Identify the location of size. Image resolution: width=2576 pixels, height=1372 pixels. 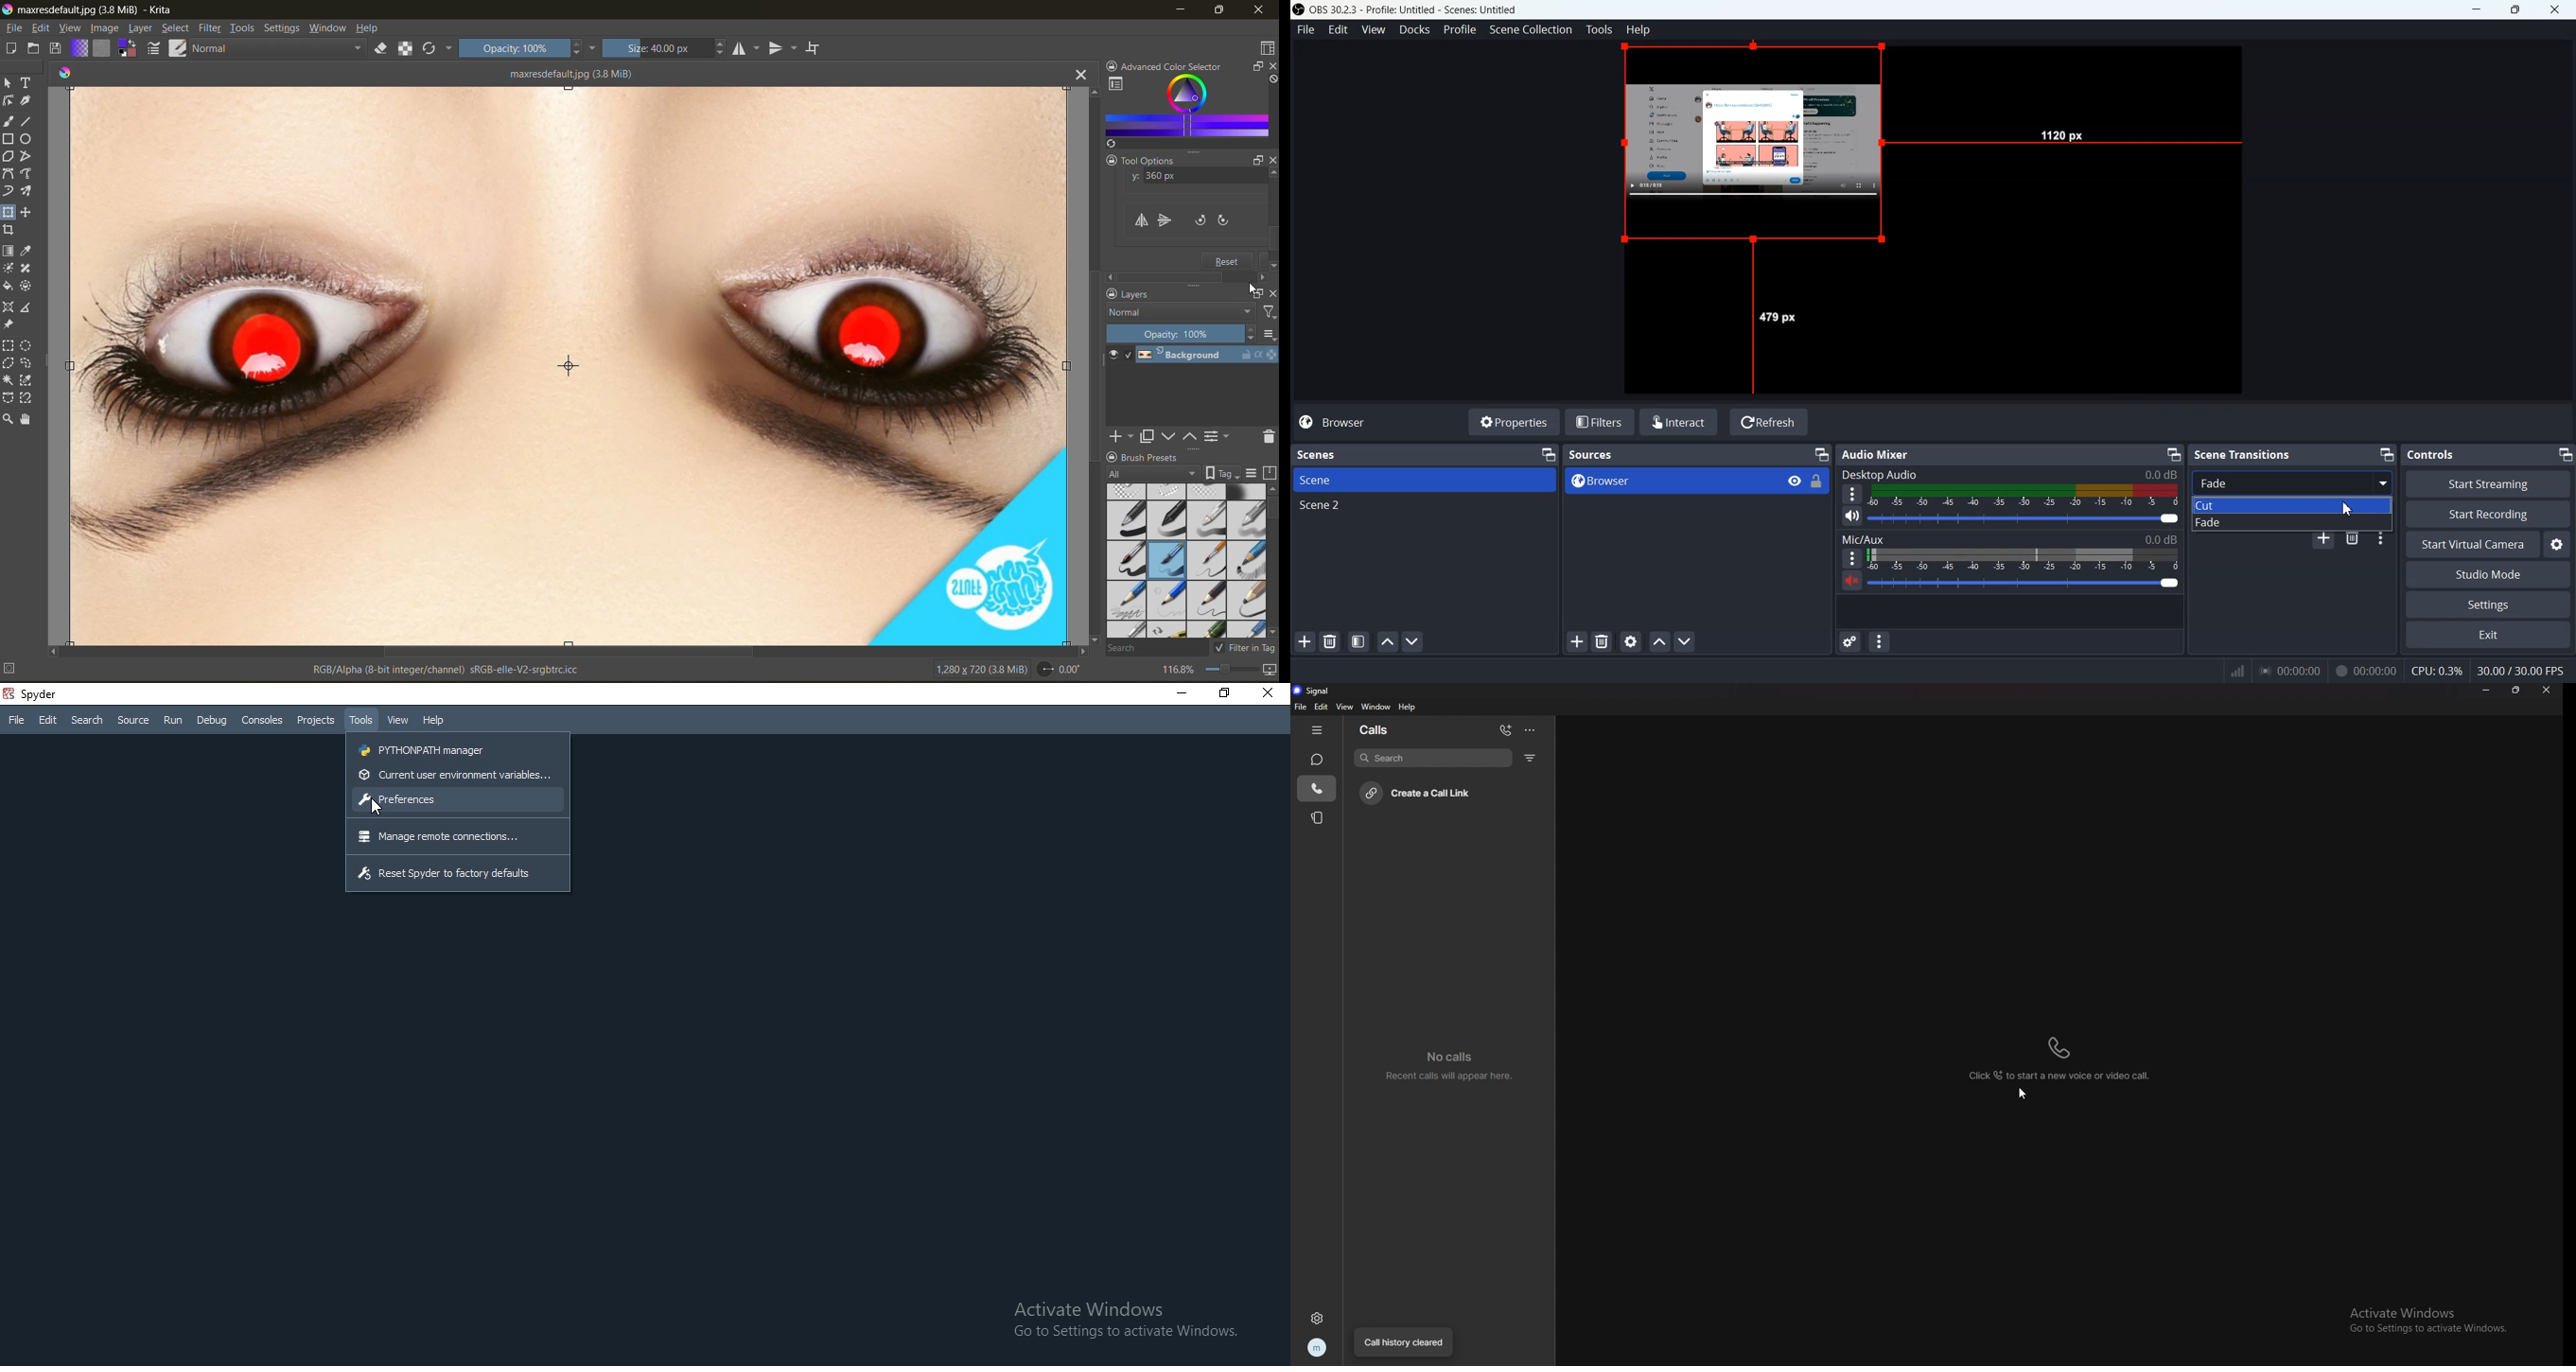
(664, 49).